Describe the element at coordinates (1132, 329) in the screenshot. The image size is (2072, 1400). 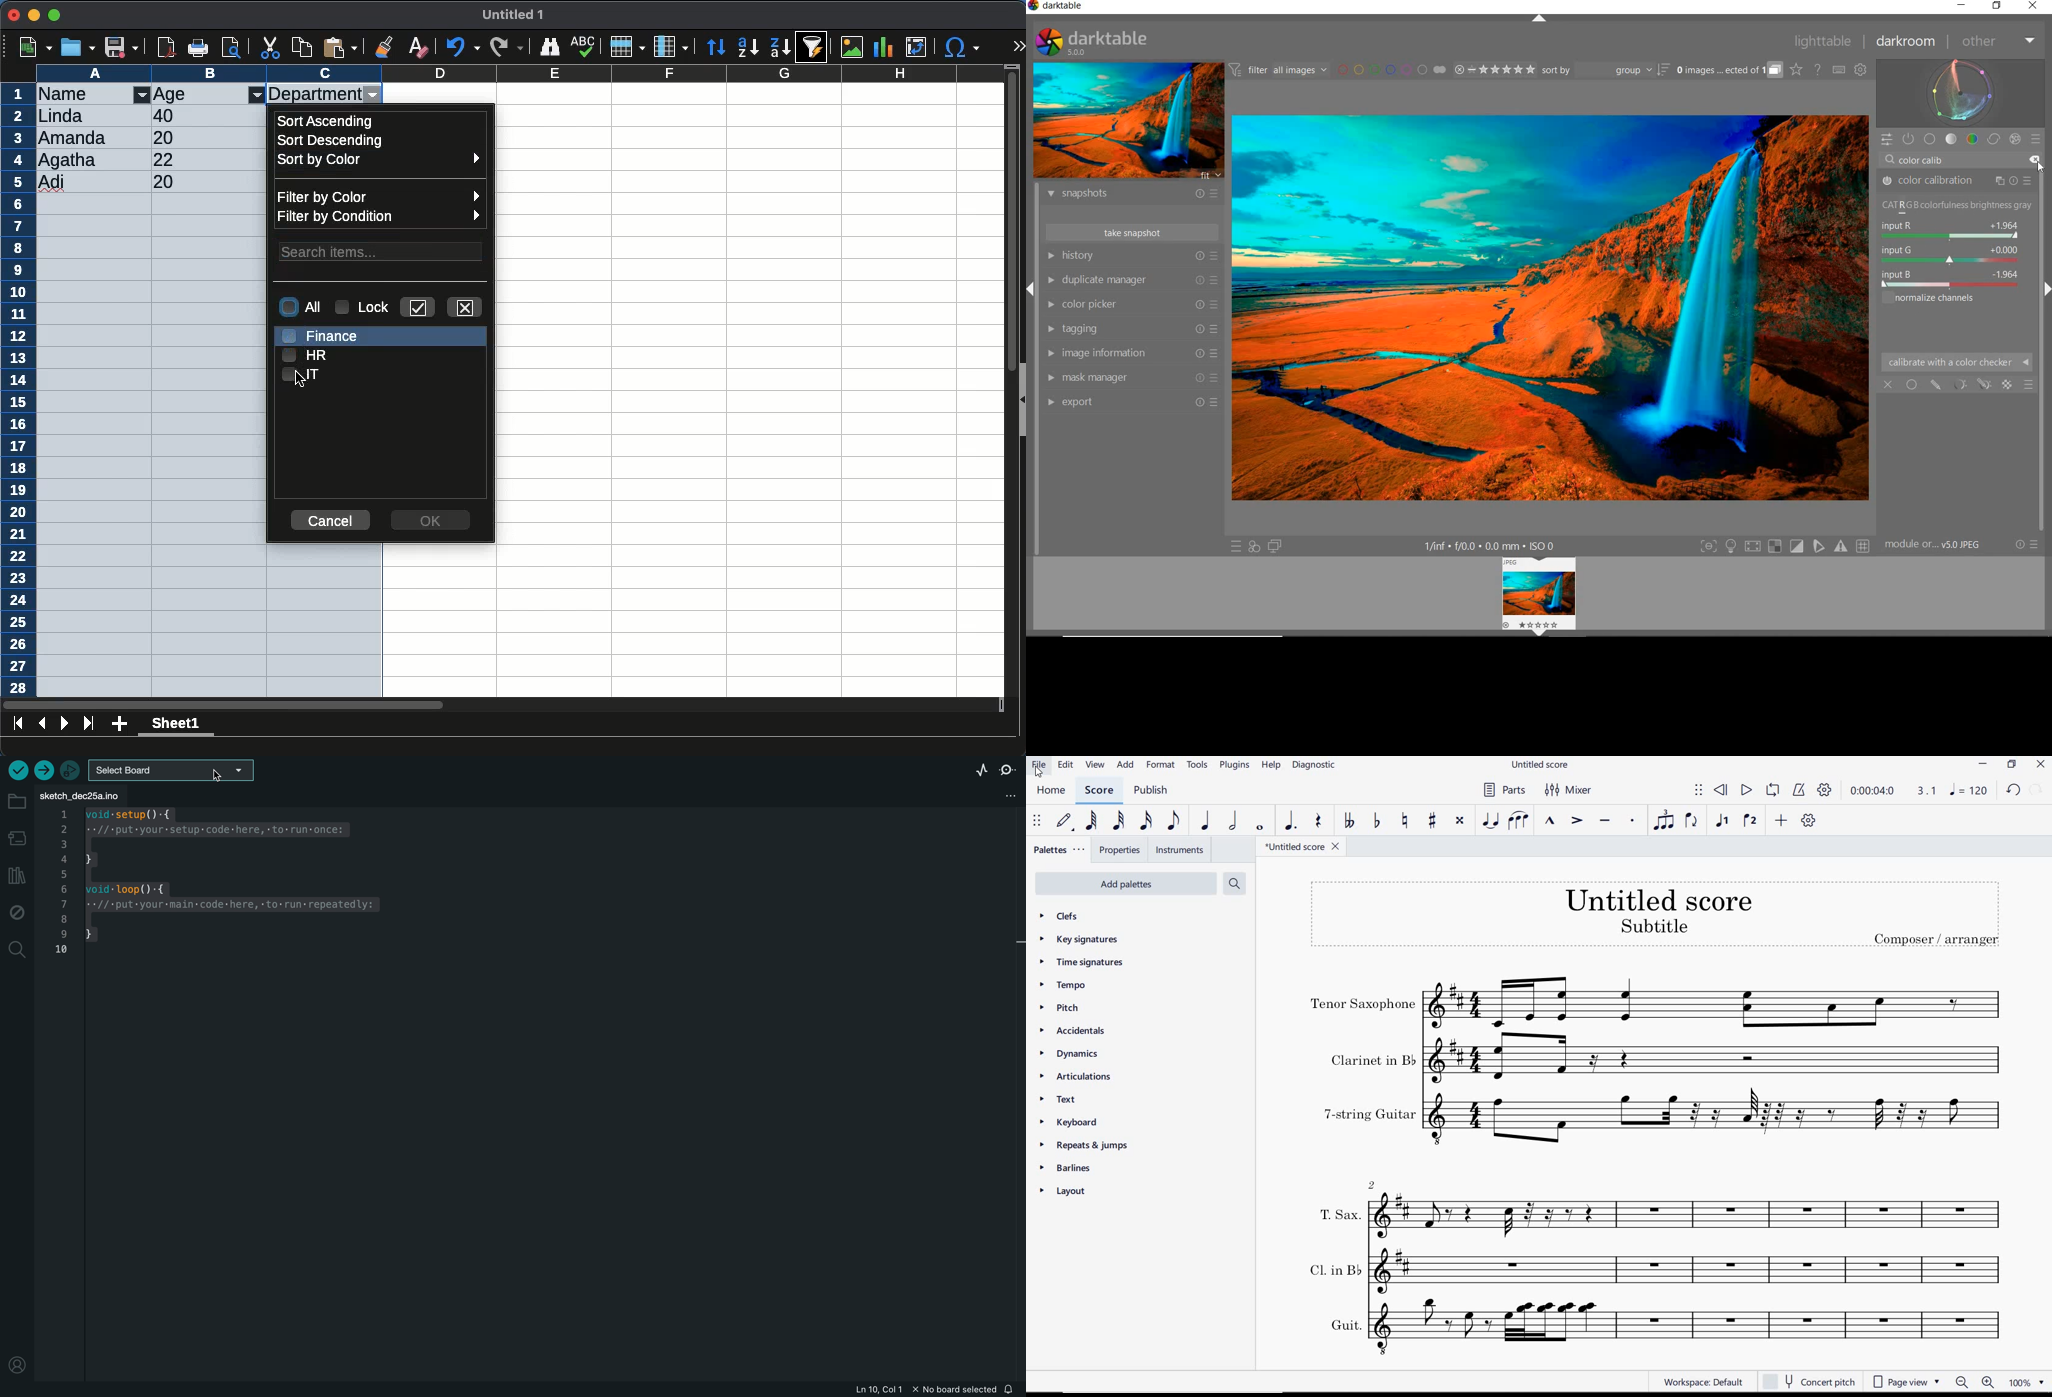
I see `tagging` at that location.